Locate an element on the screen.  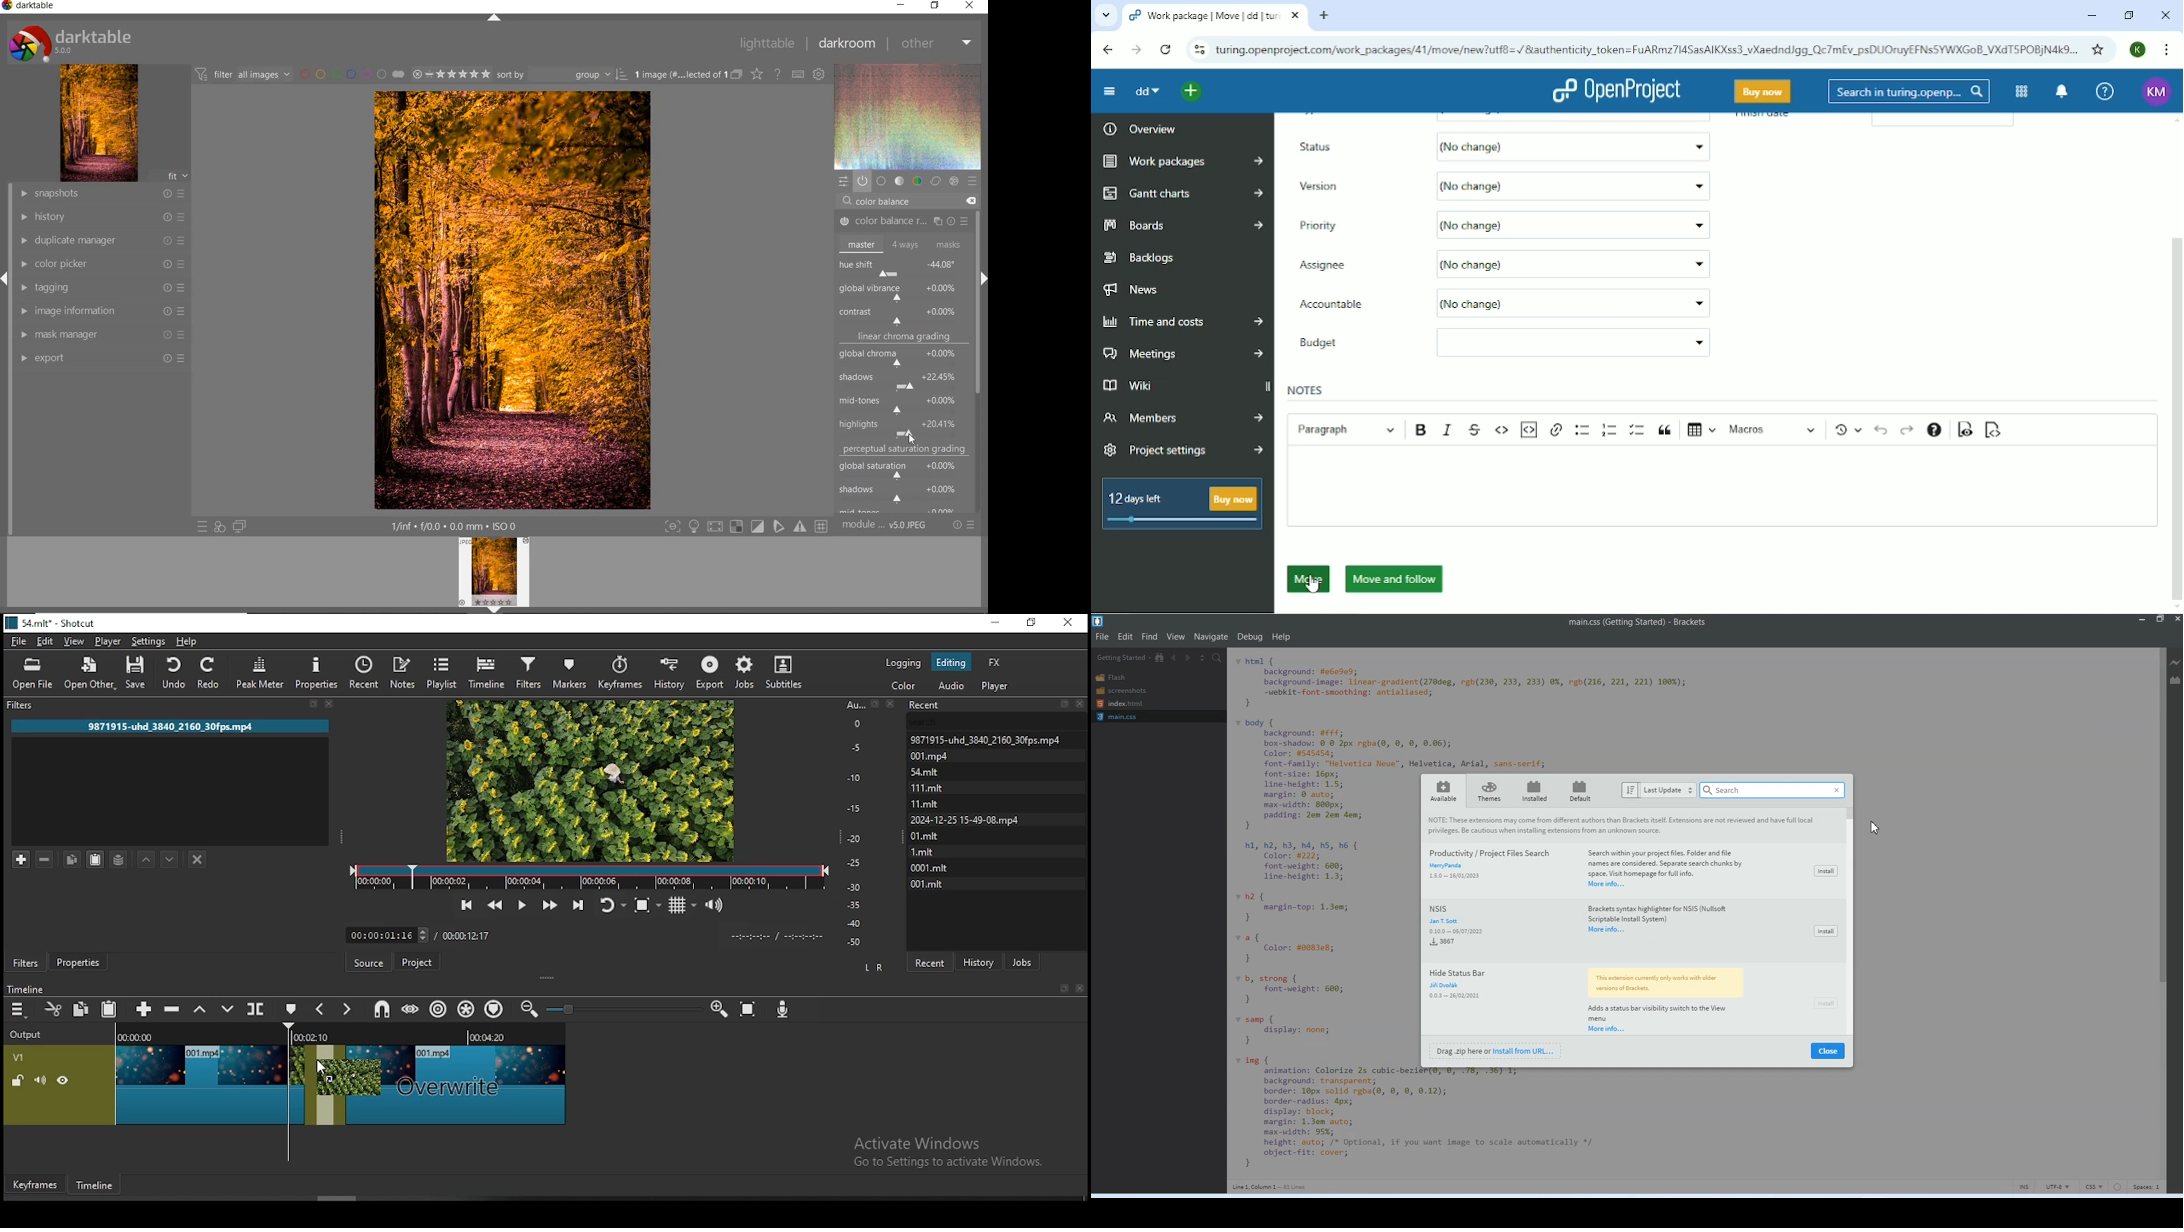
Search bar is located at coordinates (1774, 790).